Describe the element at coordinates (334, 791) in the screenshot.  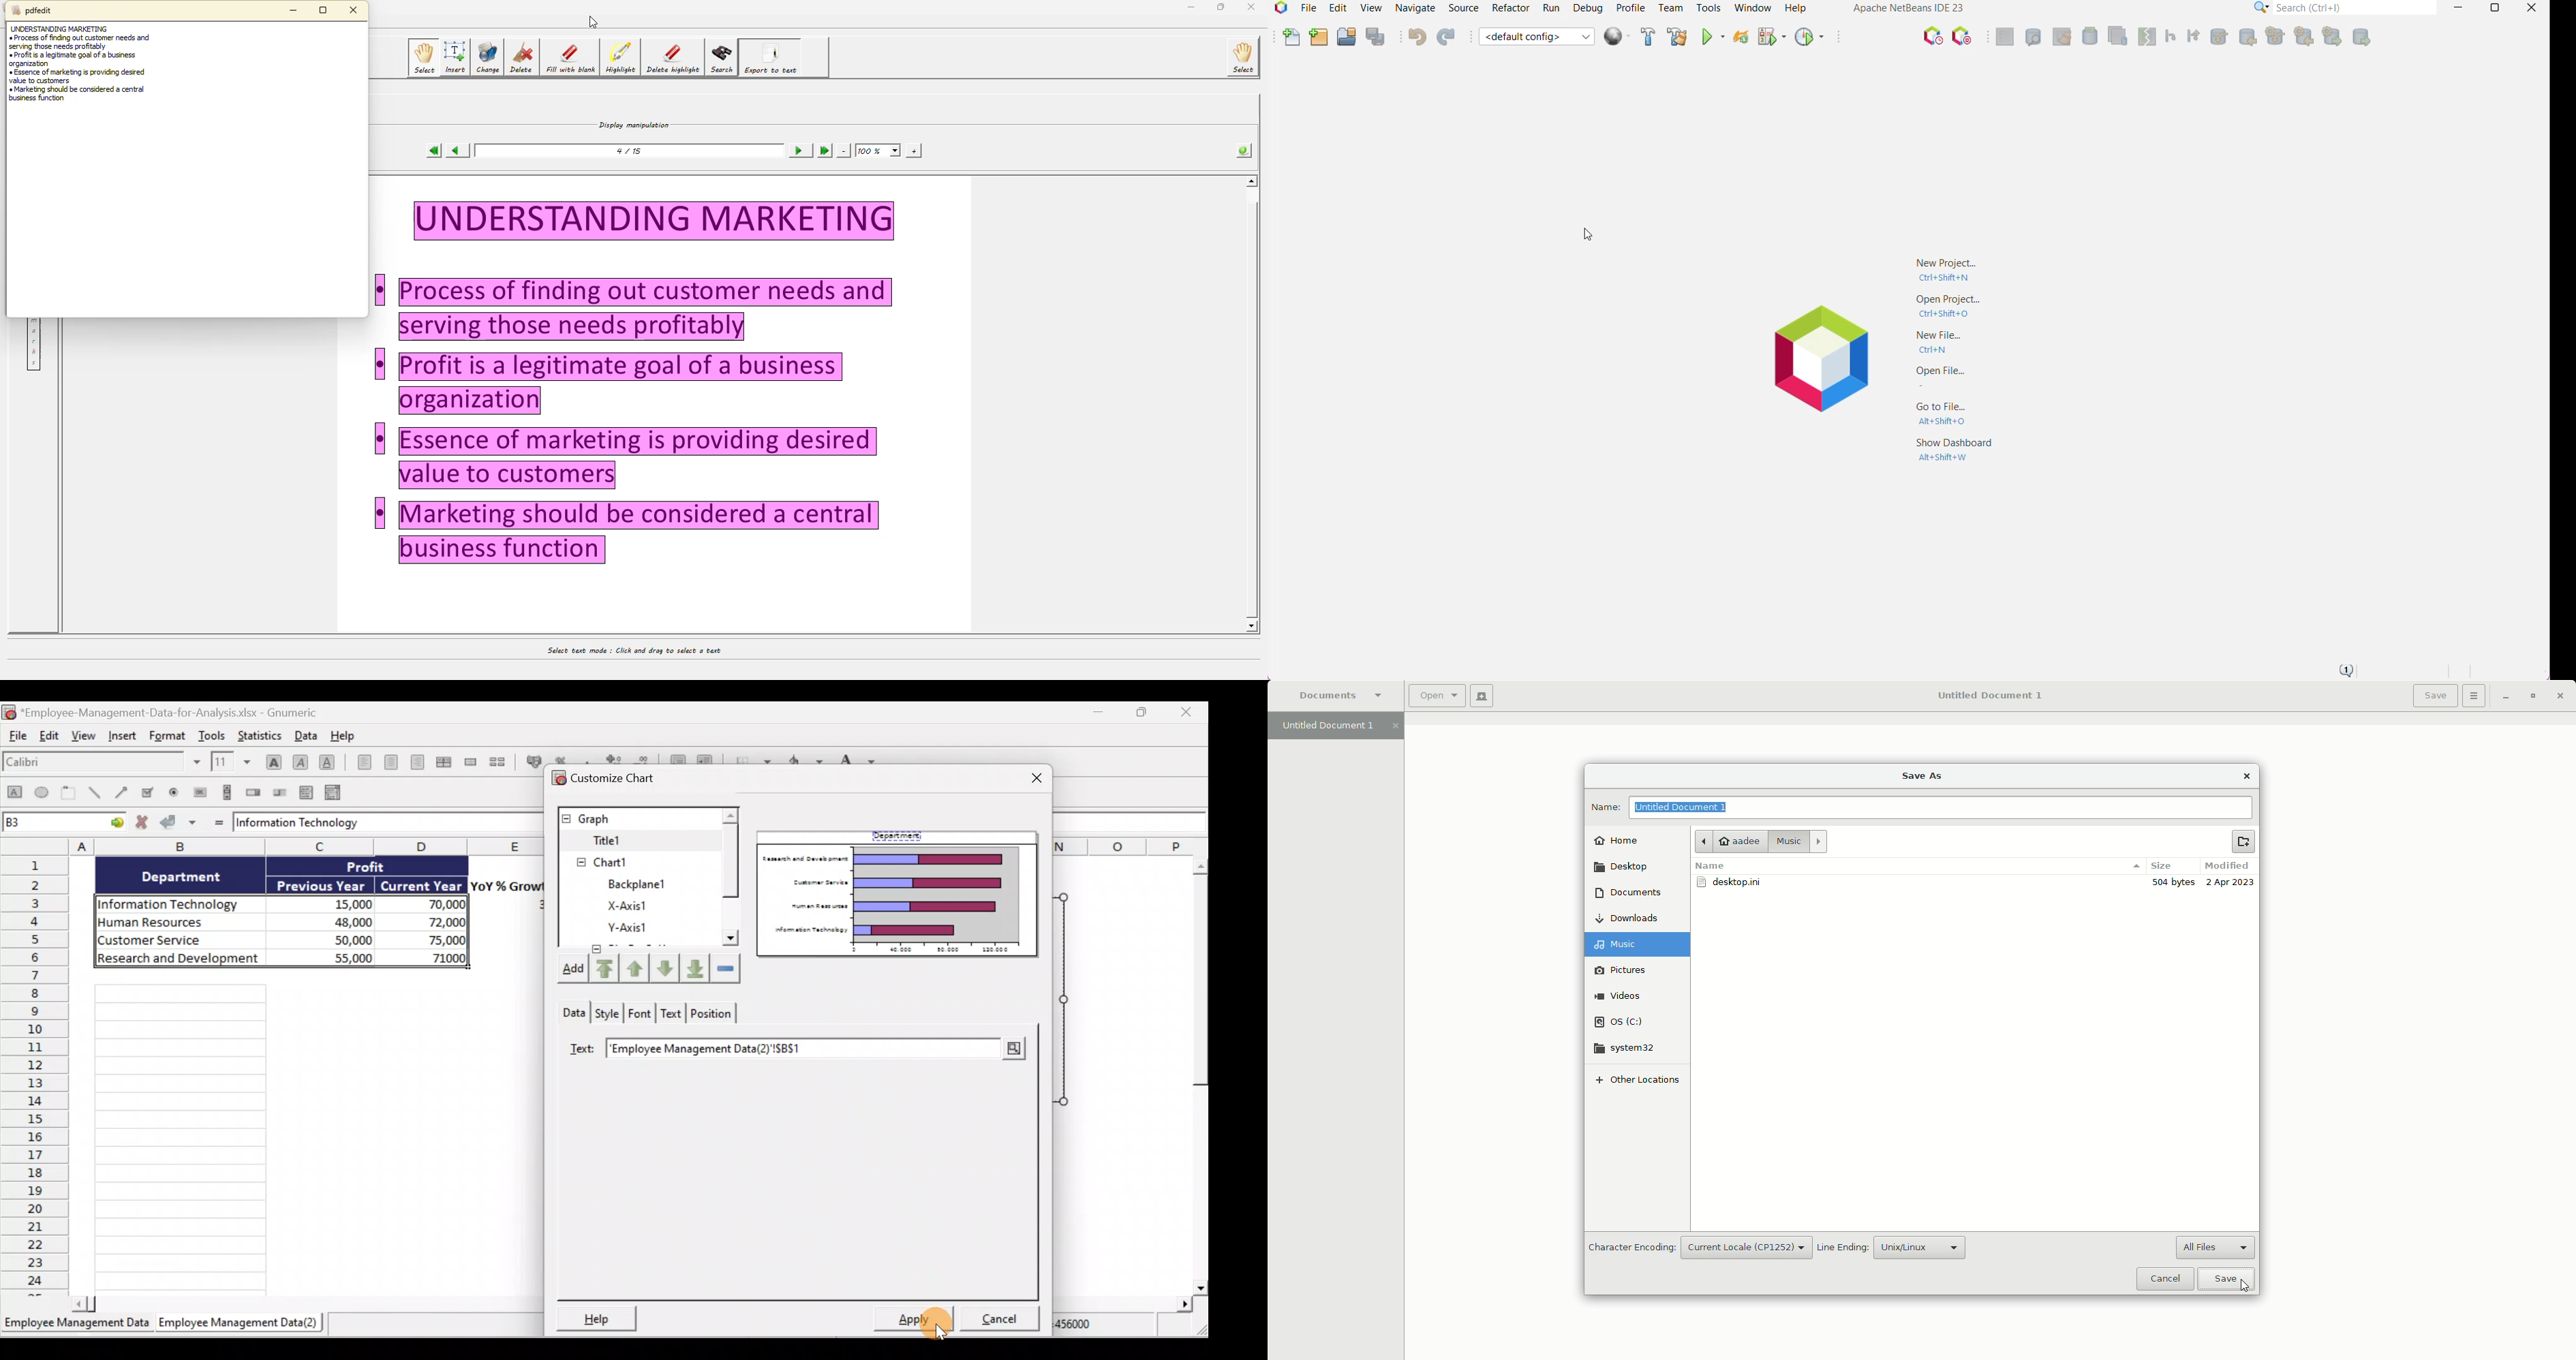
I see `Create a combo box` at that location.